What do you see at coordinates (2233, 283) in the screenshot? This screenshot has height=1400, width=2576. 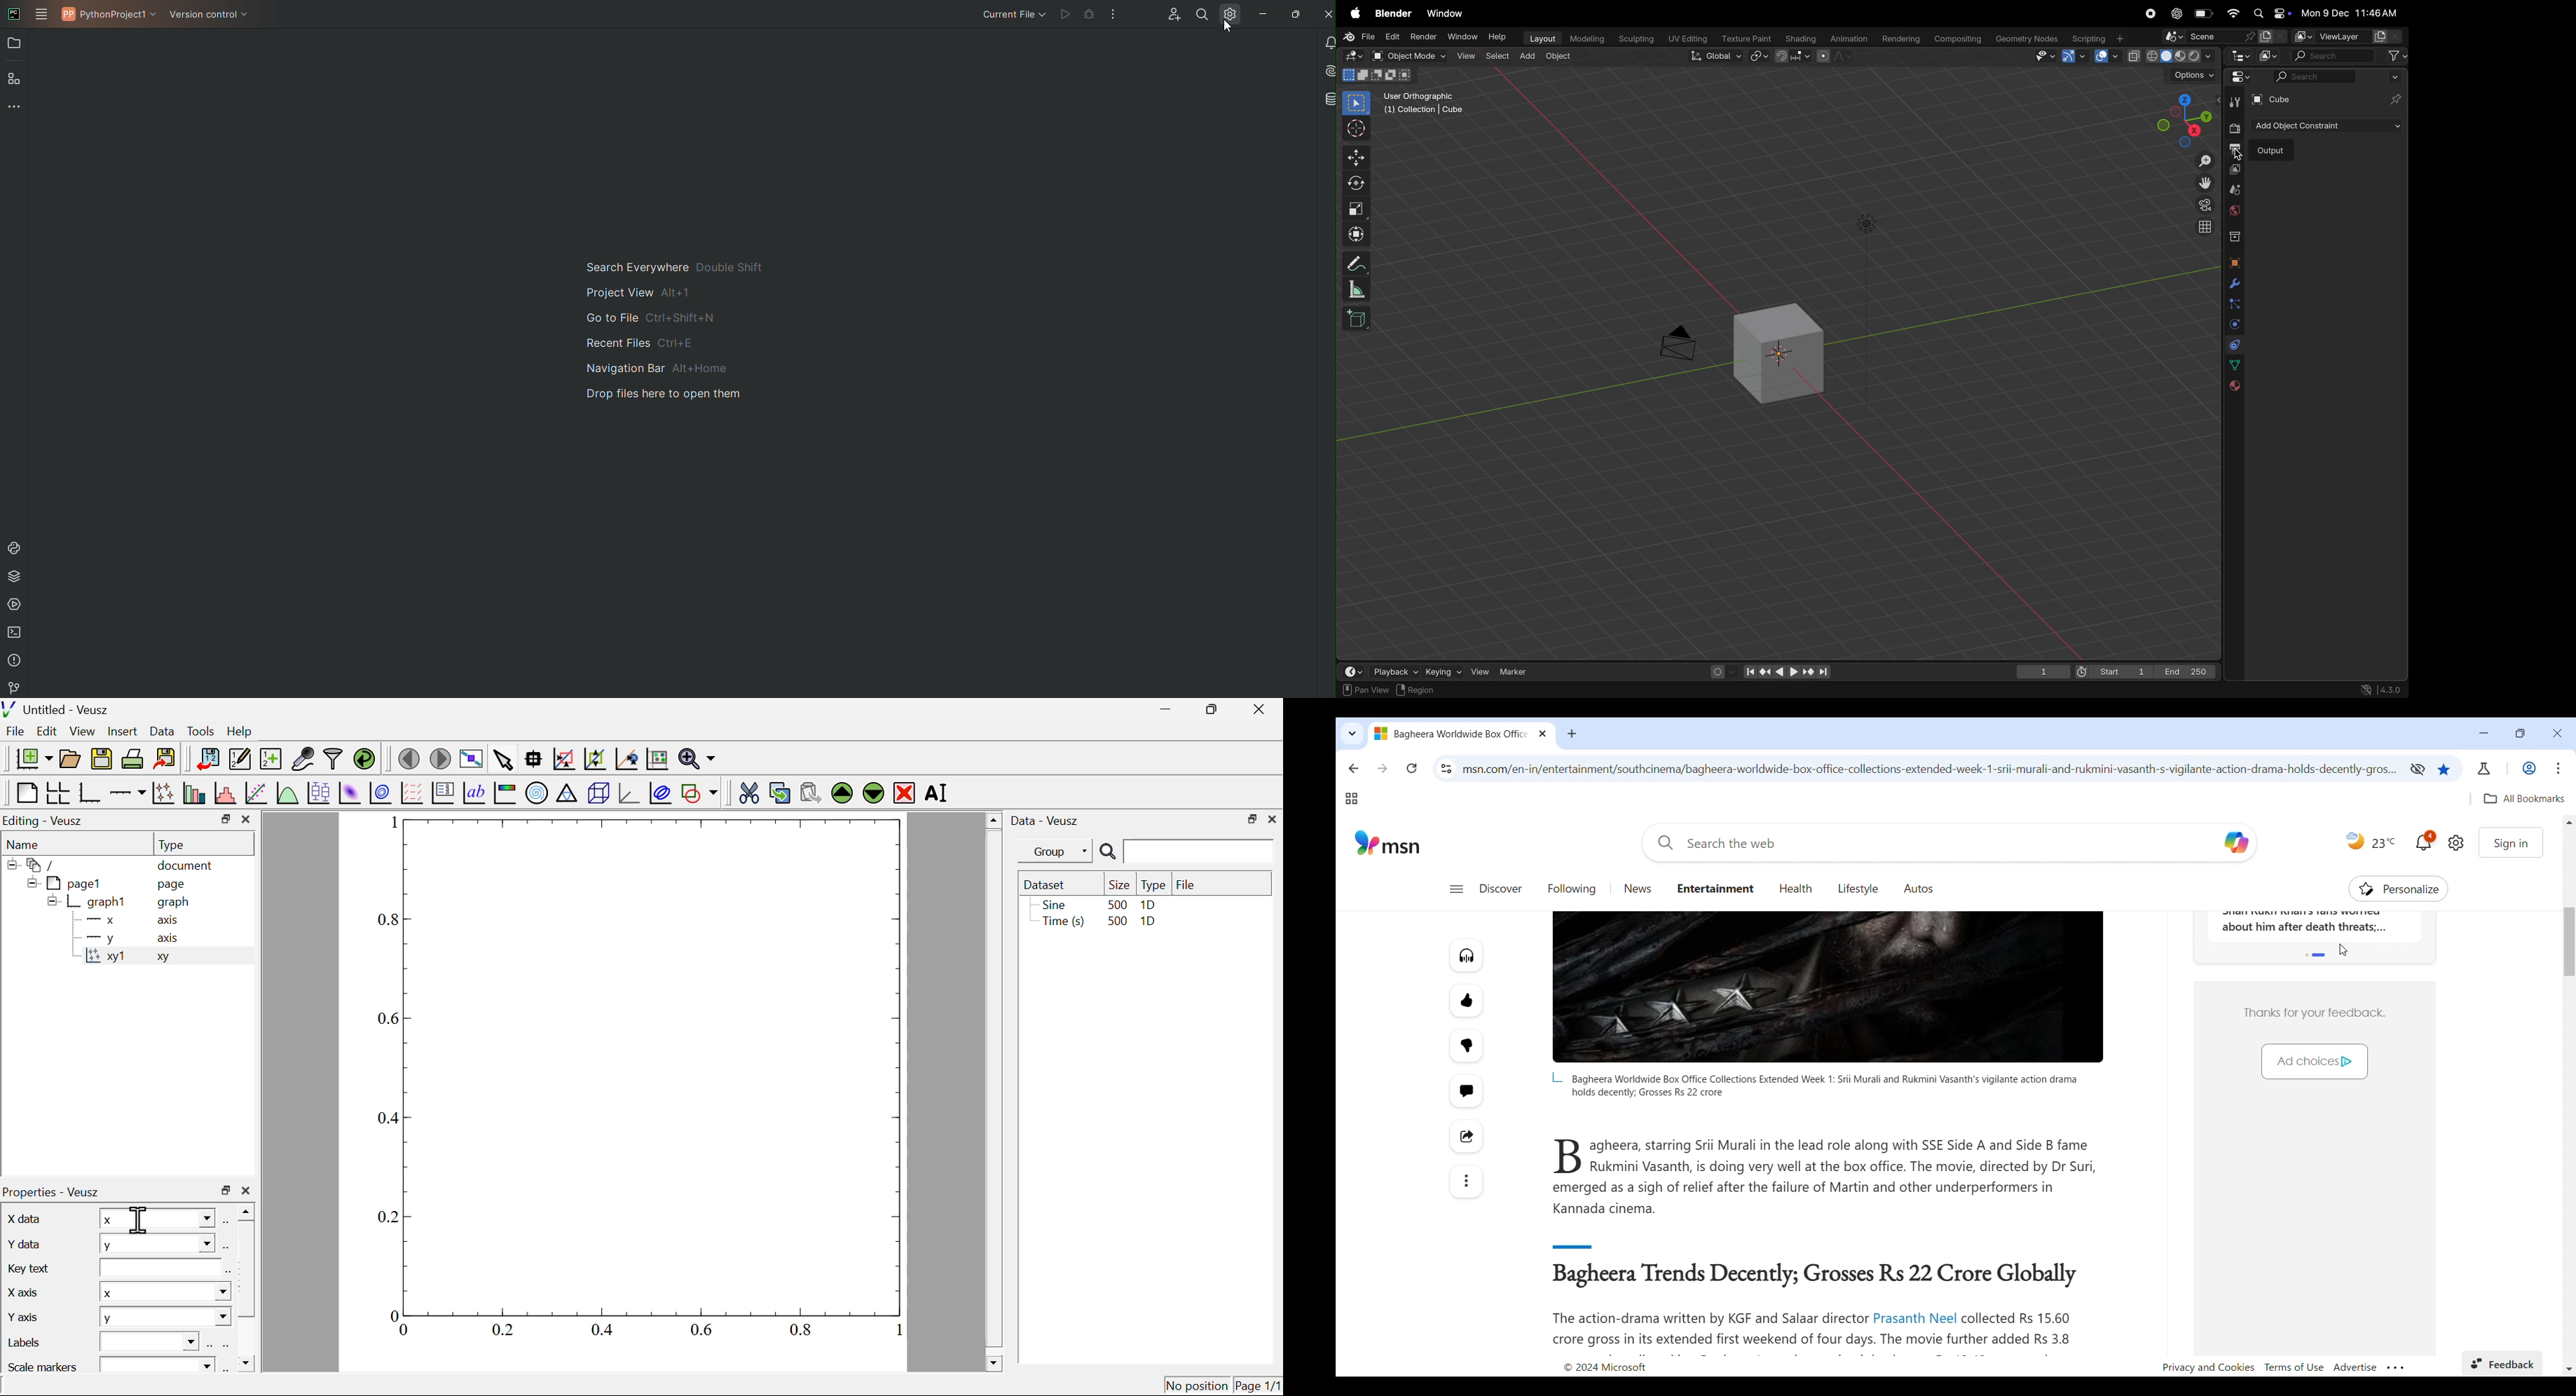 I see `modifiers` at bounding box center [2233, 283].